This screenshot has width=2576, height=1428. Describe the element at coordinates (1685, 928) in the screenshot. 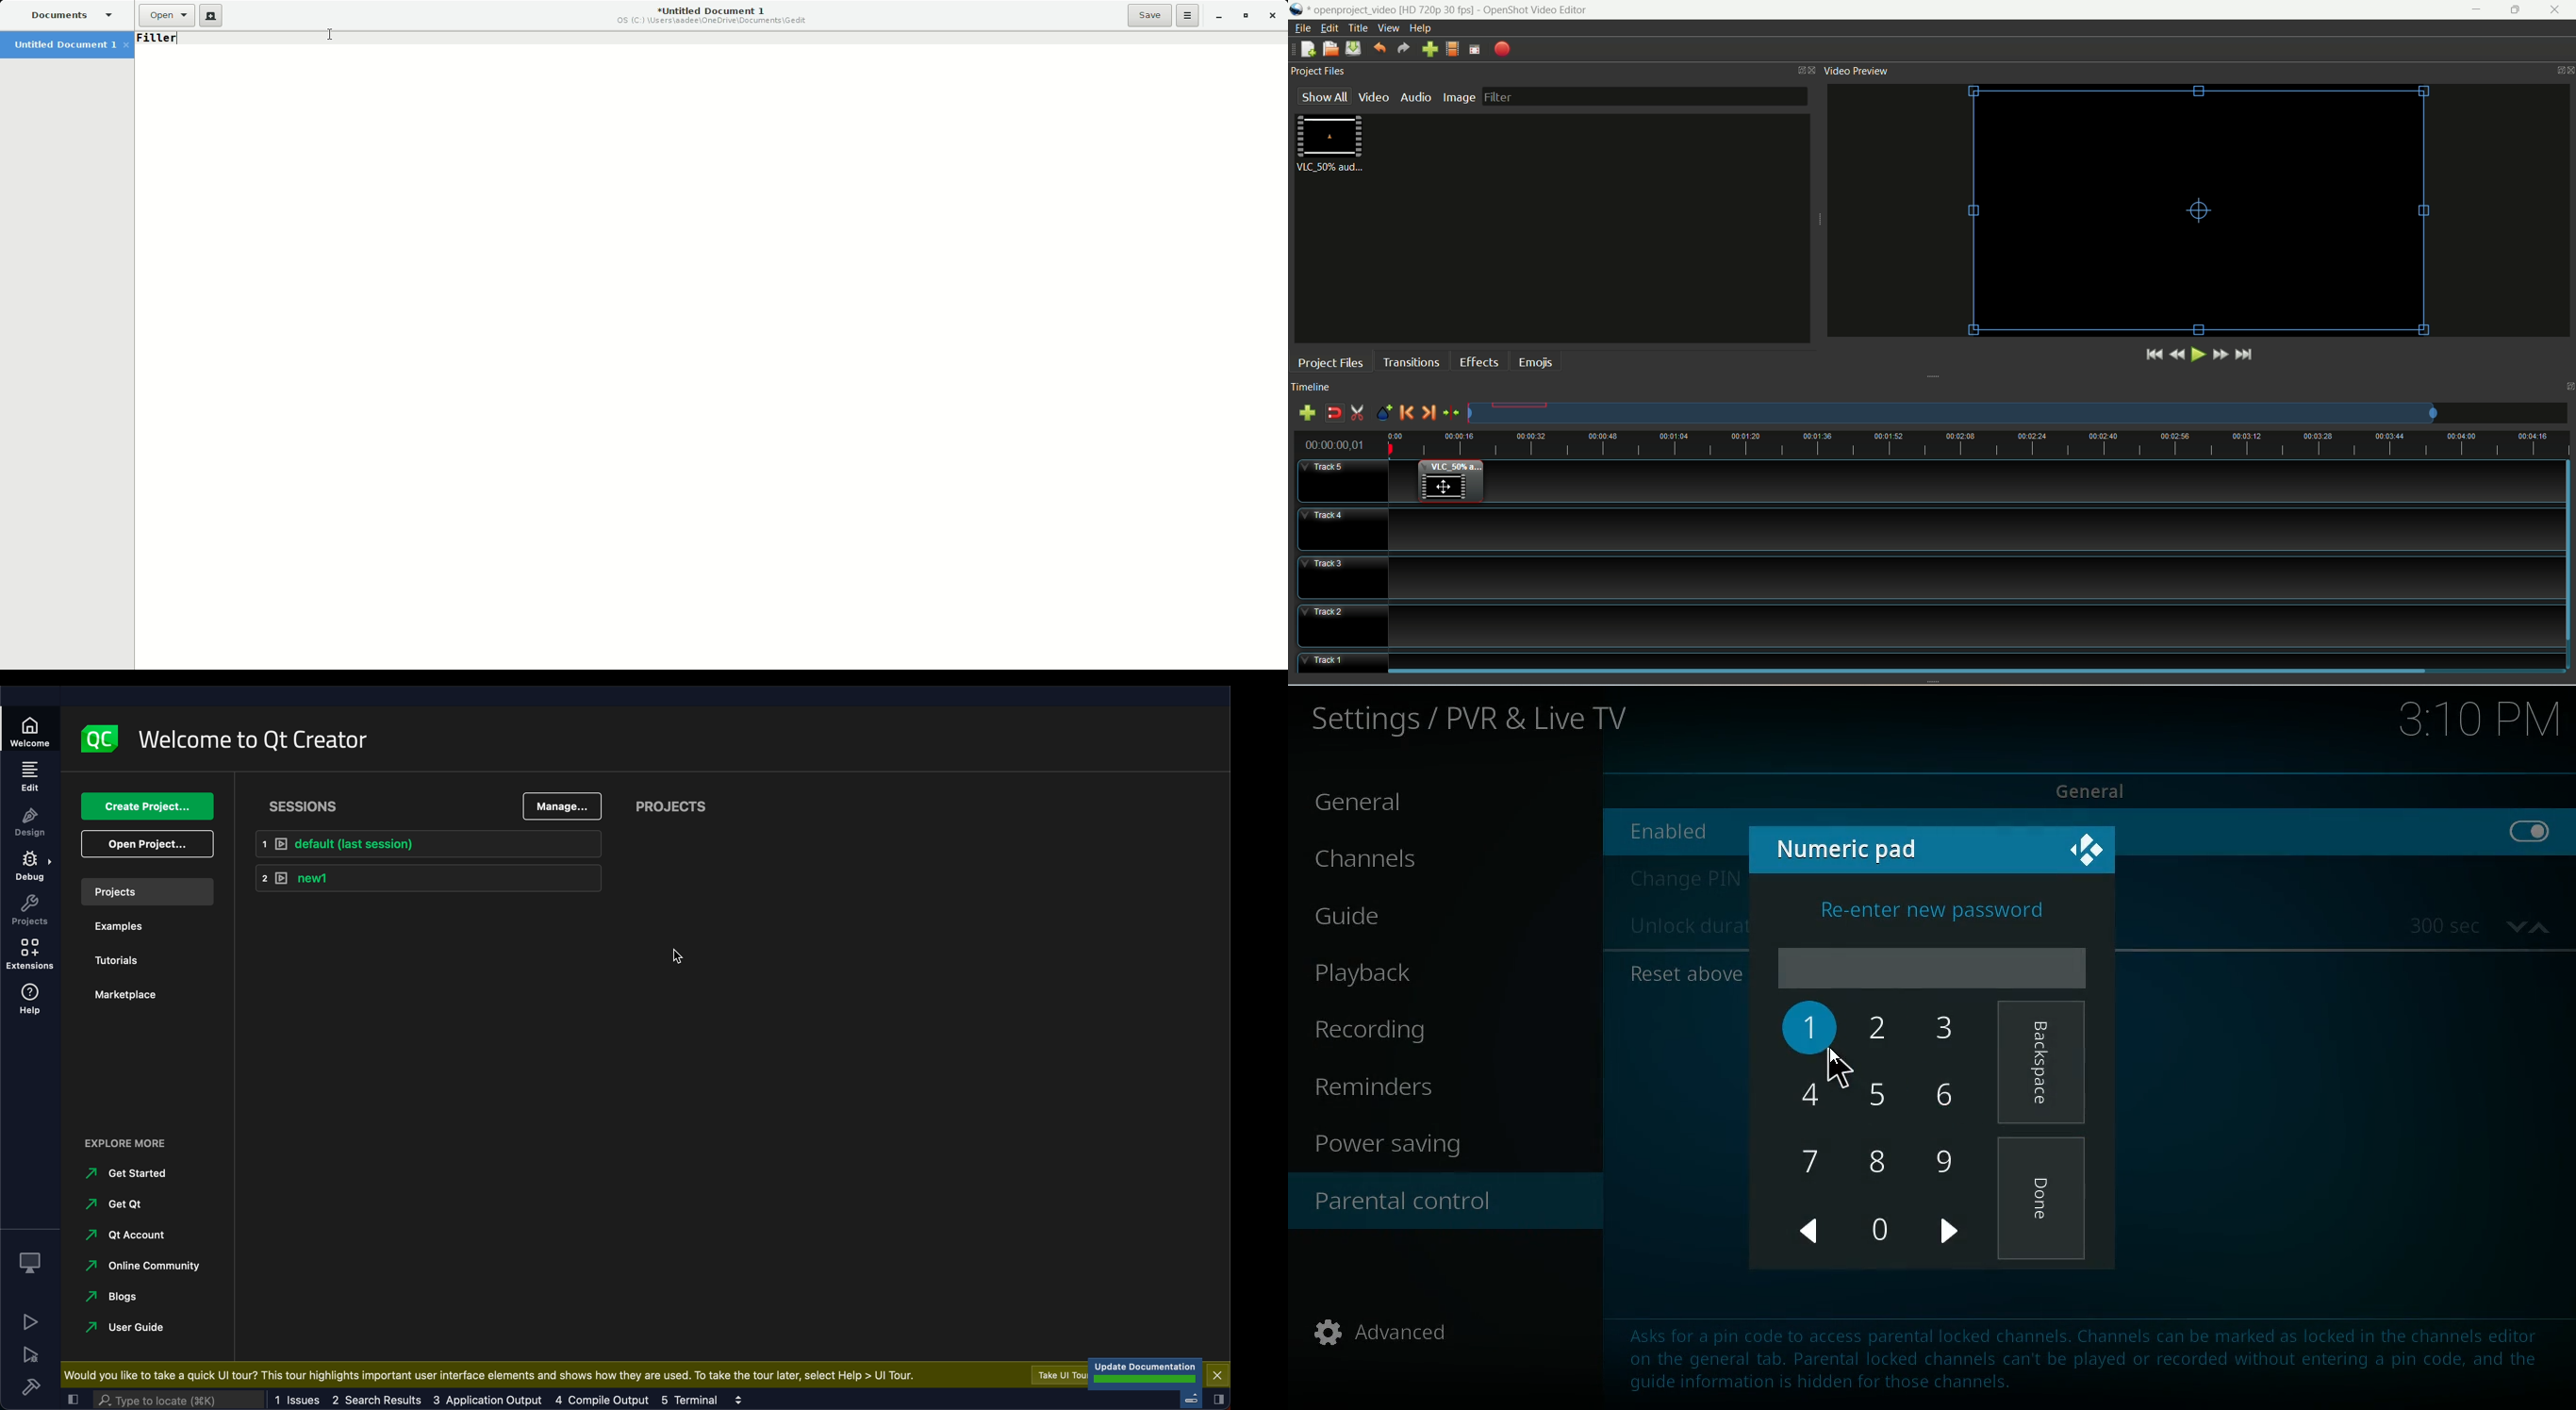

I see `unlock duration` at that location.